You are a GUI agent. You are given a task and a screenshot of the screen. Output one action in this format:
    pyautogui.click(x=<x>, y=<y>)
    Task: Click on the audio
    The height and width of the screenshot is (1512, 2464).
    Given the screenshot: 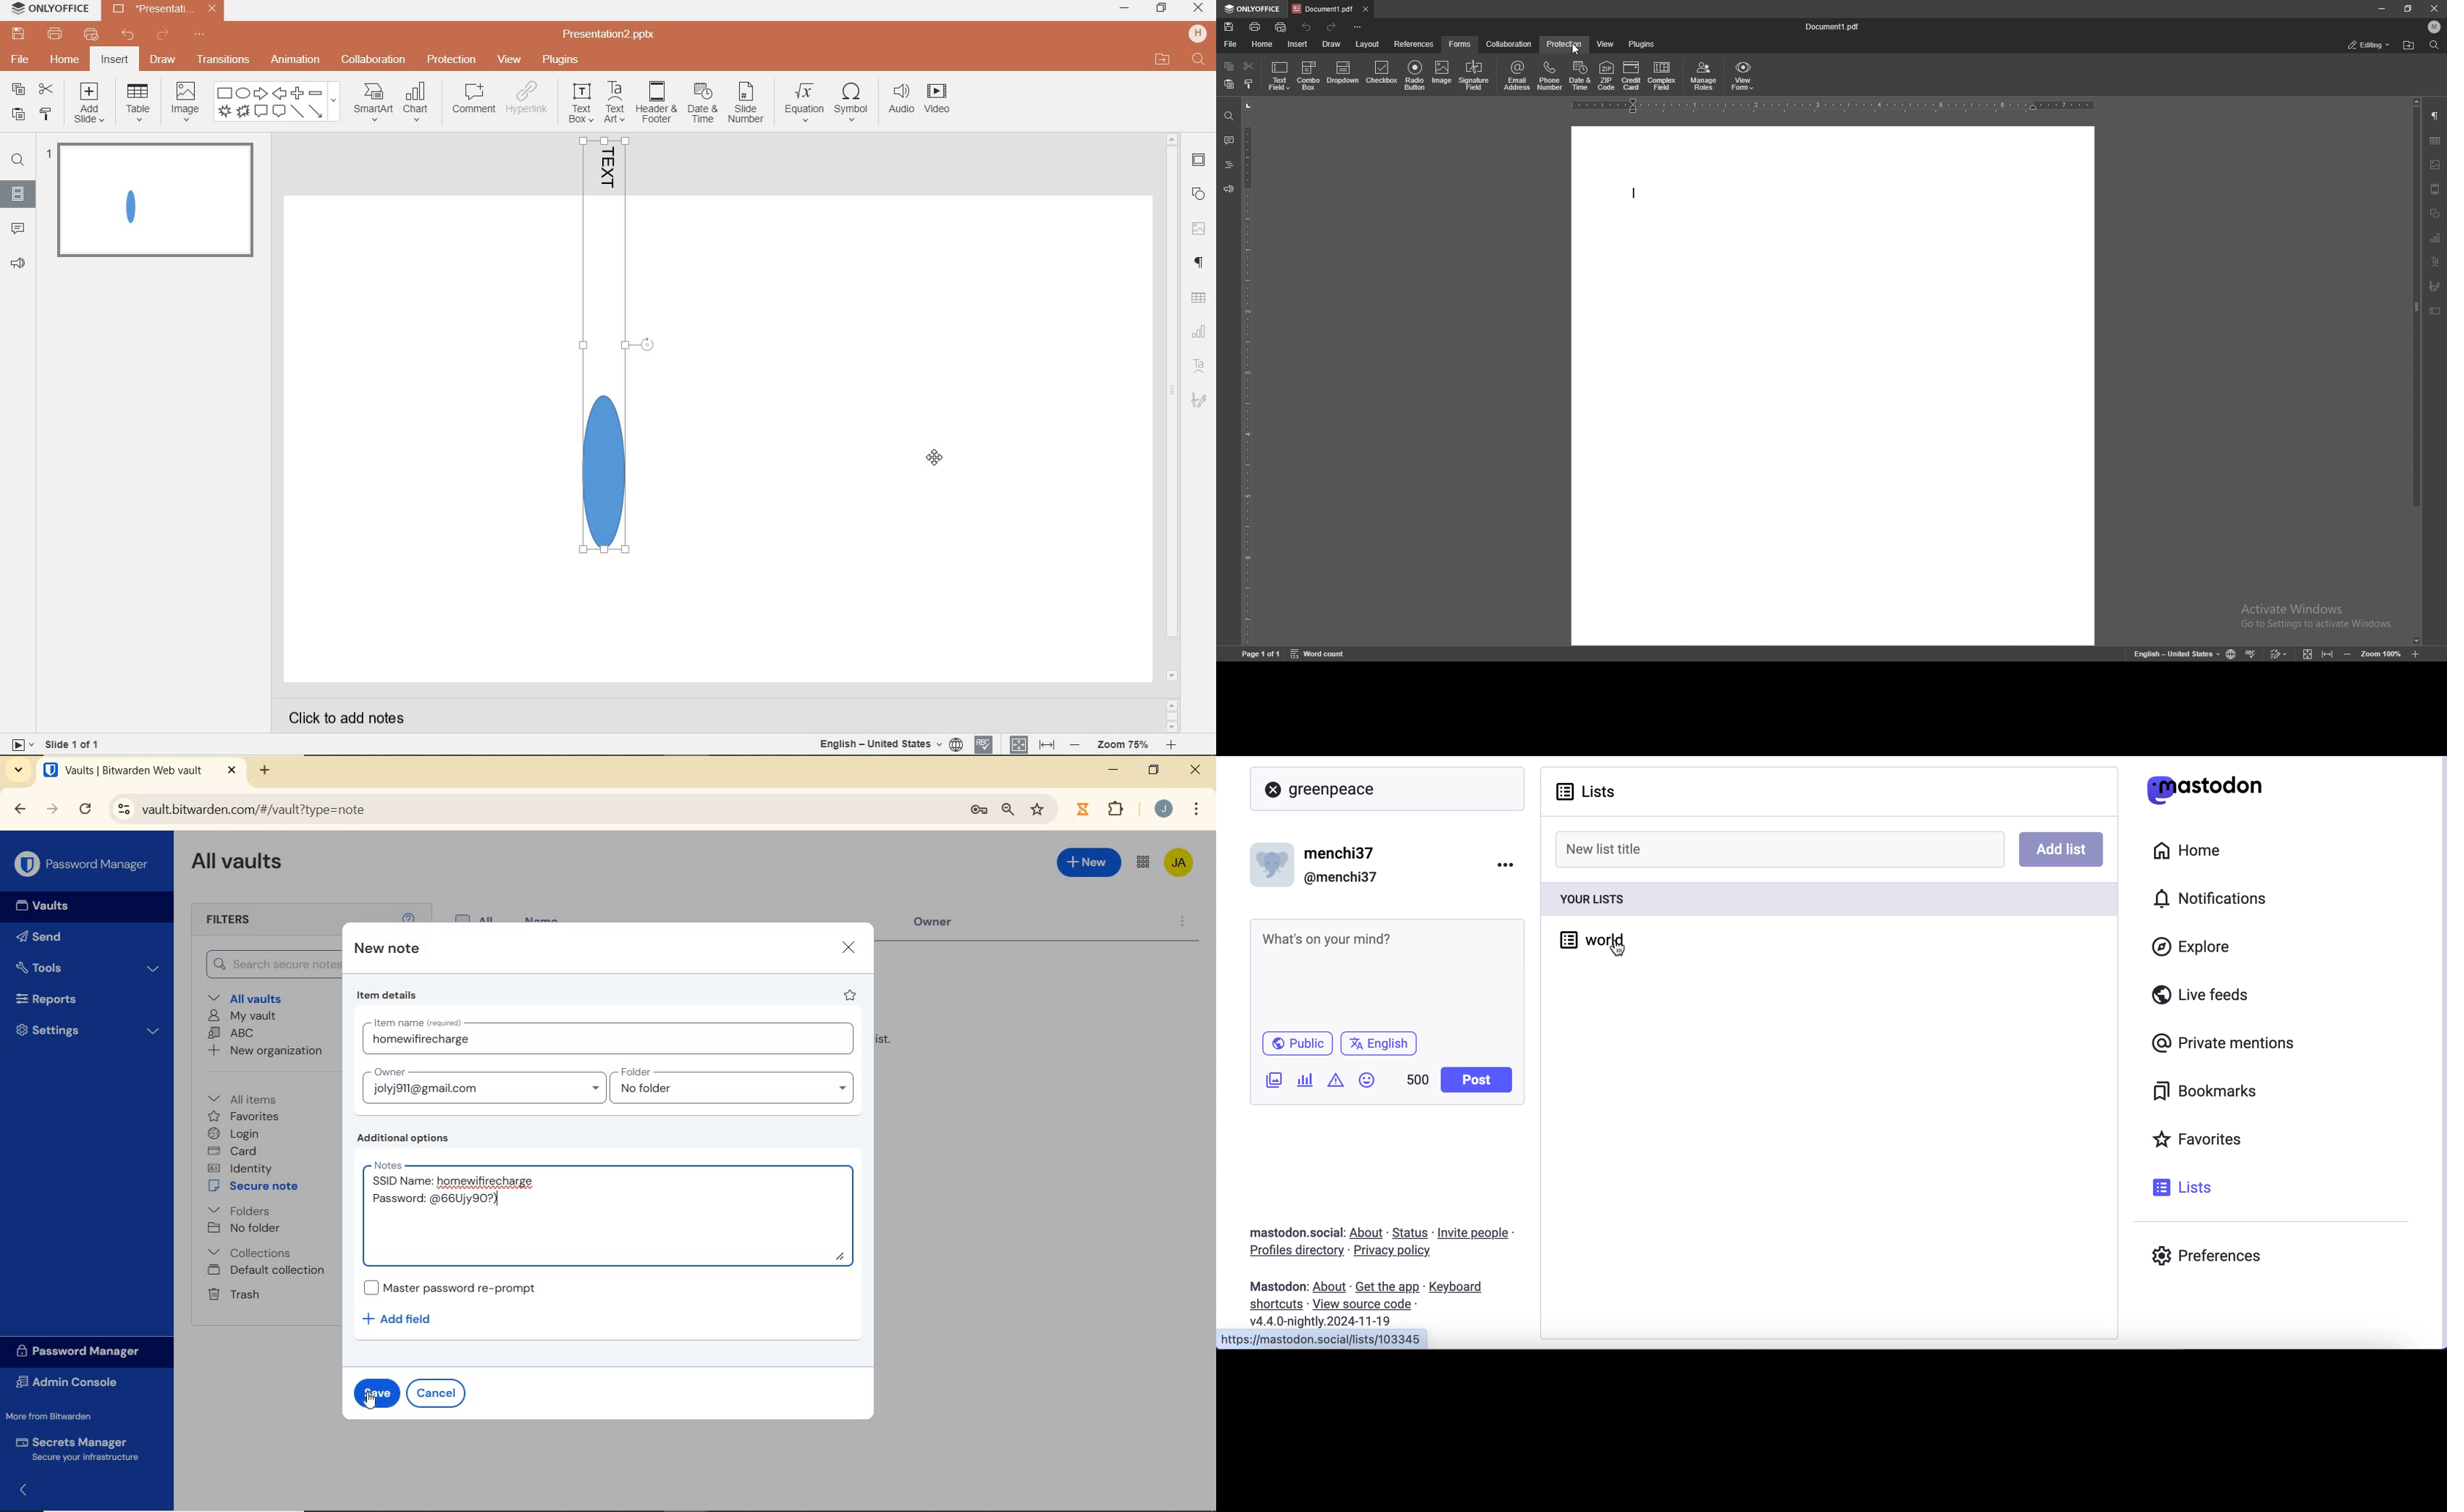 What is the action you would take?
    pyautogui.click(x=899, y=102)
    